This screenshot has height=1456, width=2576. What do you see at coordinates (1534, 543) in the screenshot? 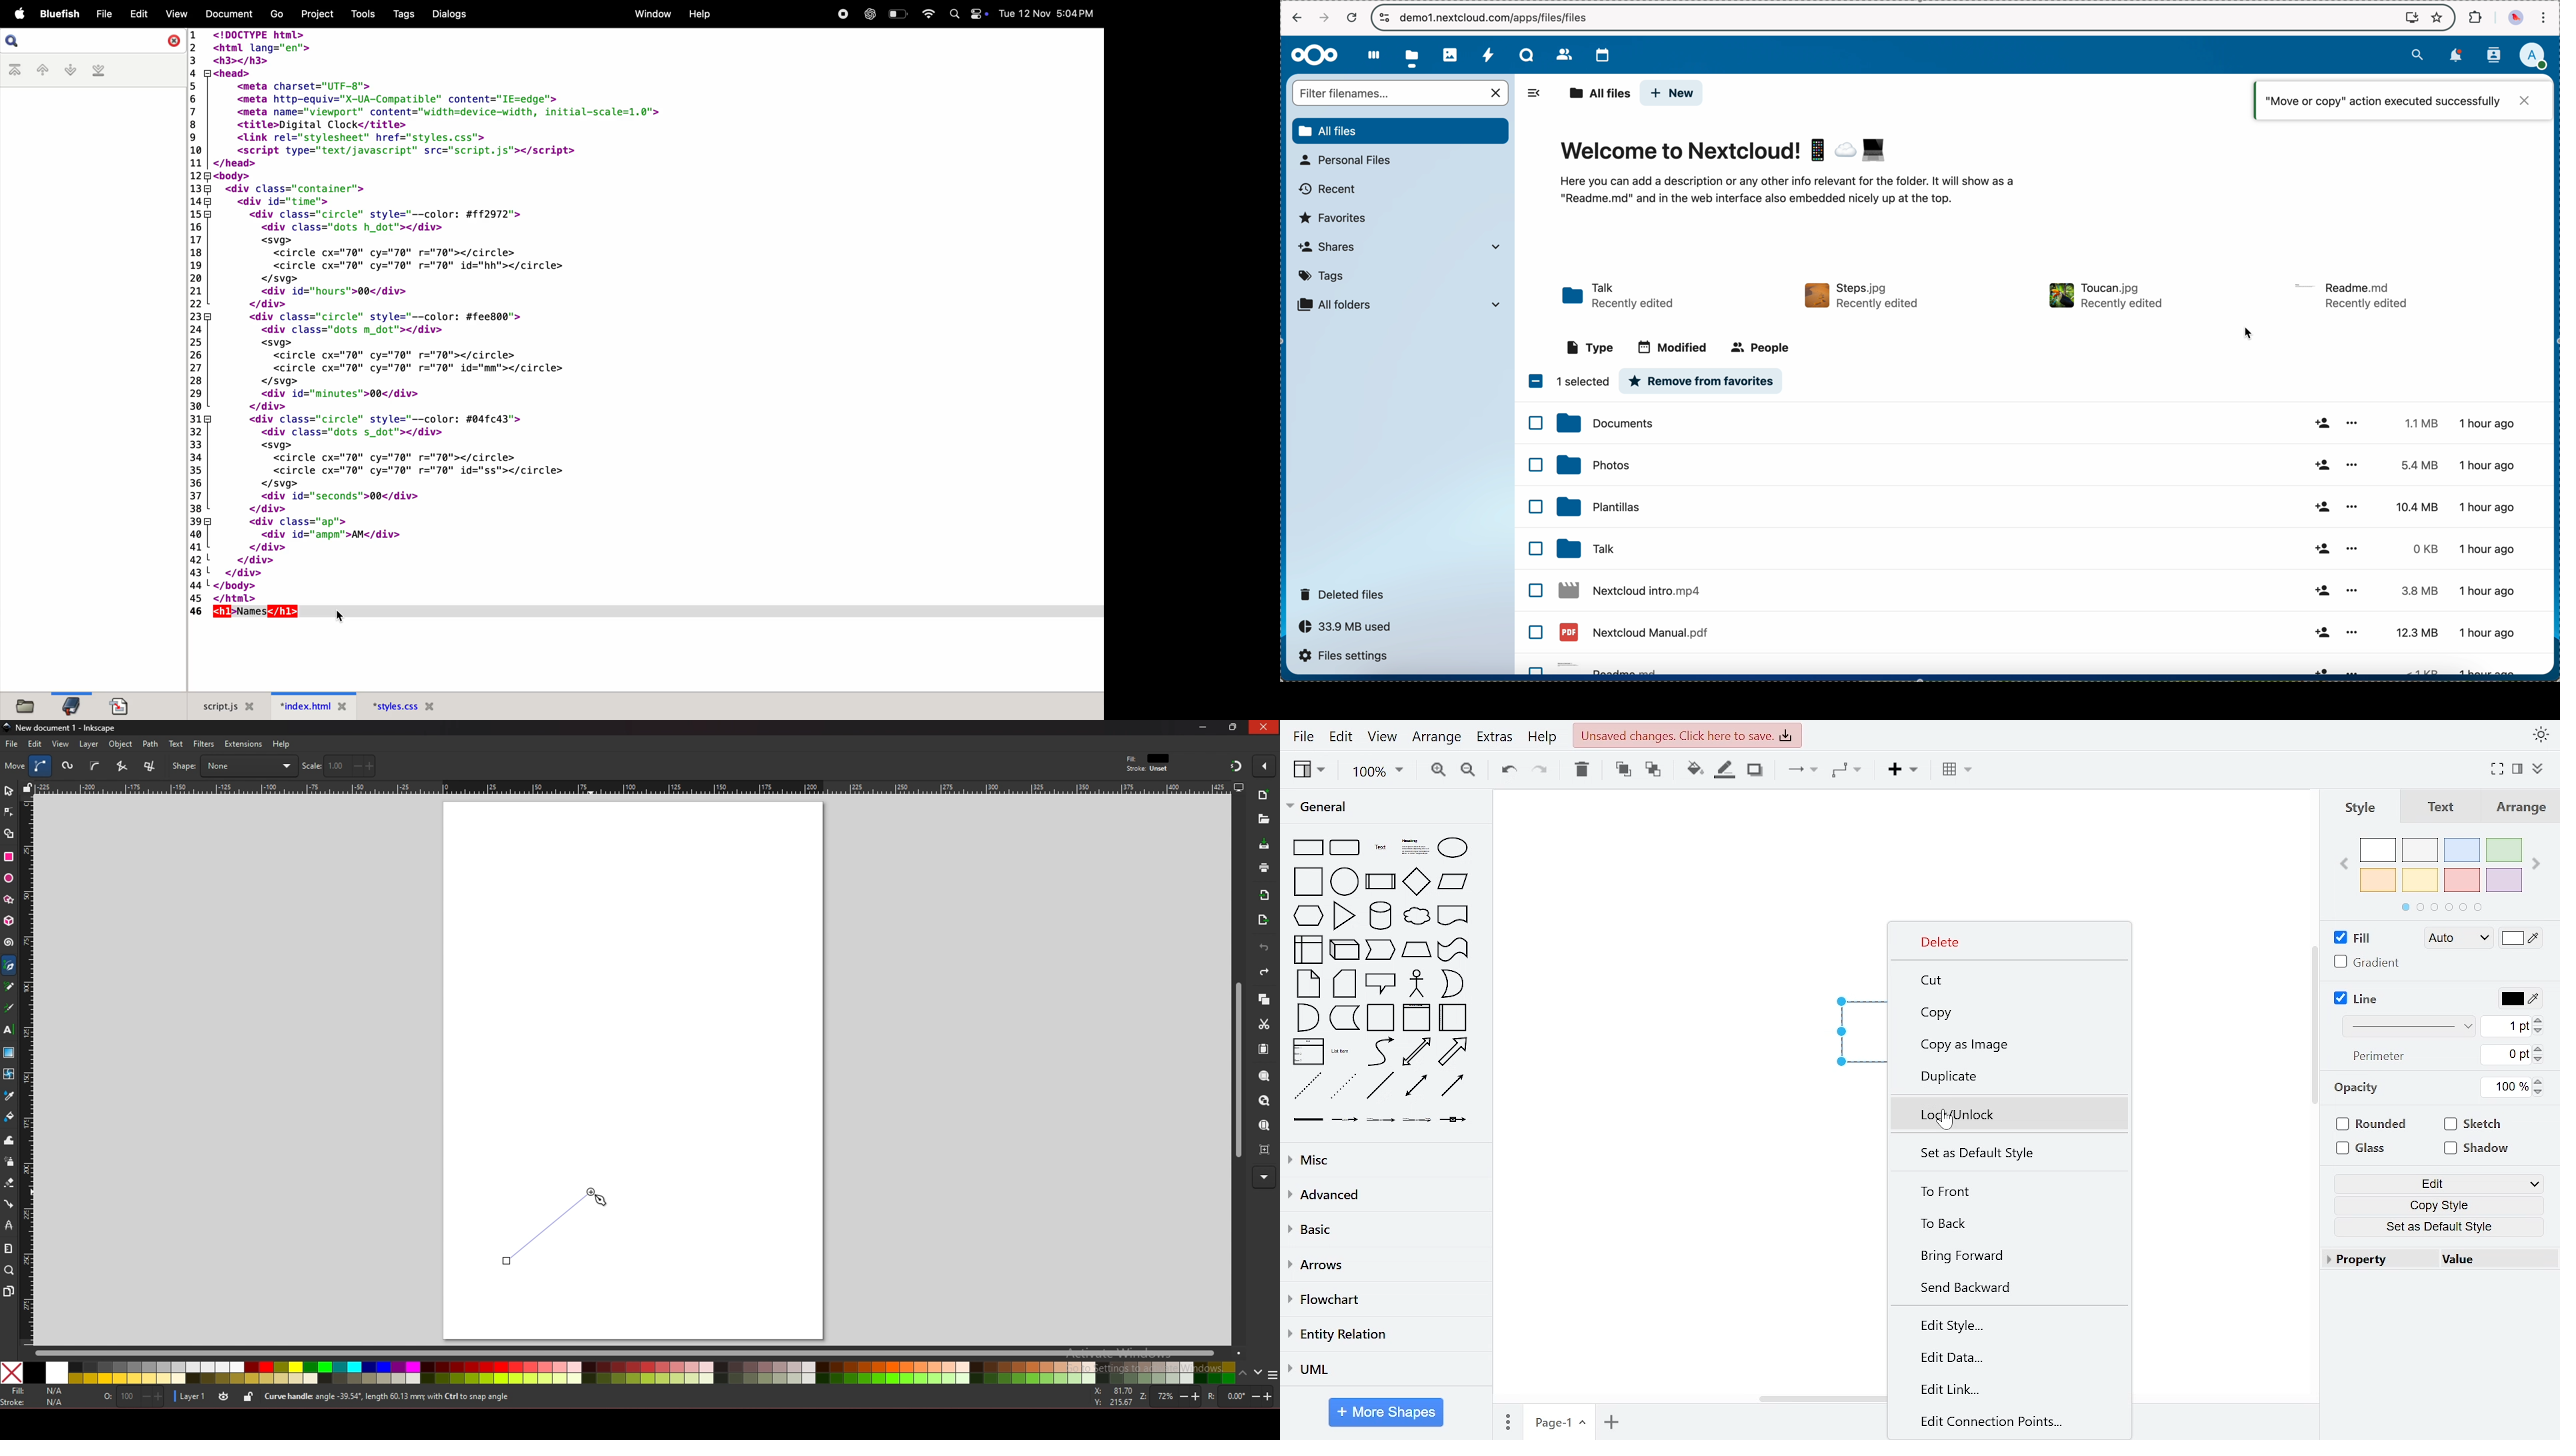
I see `checkbox list` at bounding box center [1534, 543].